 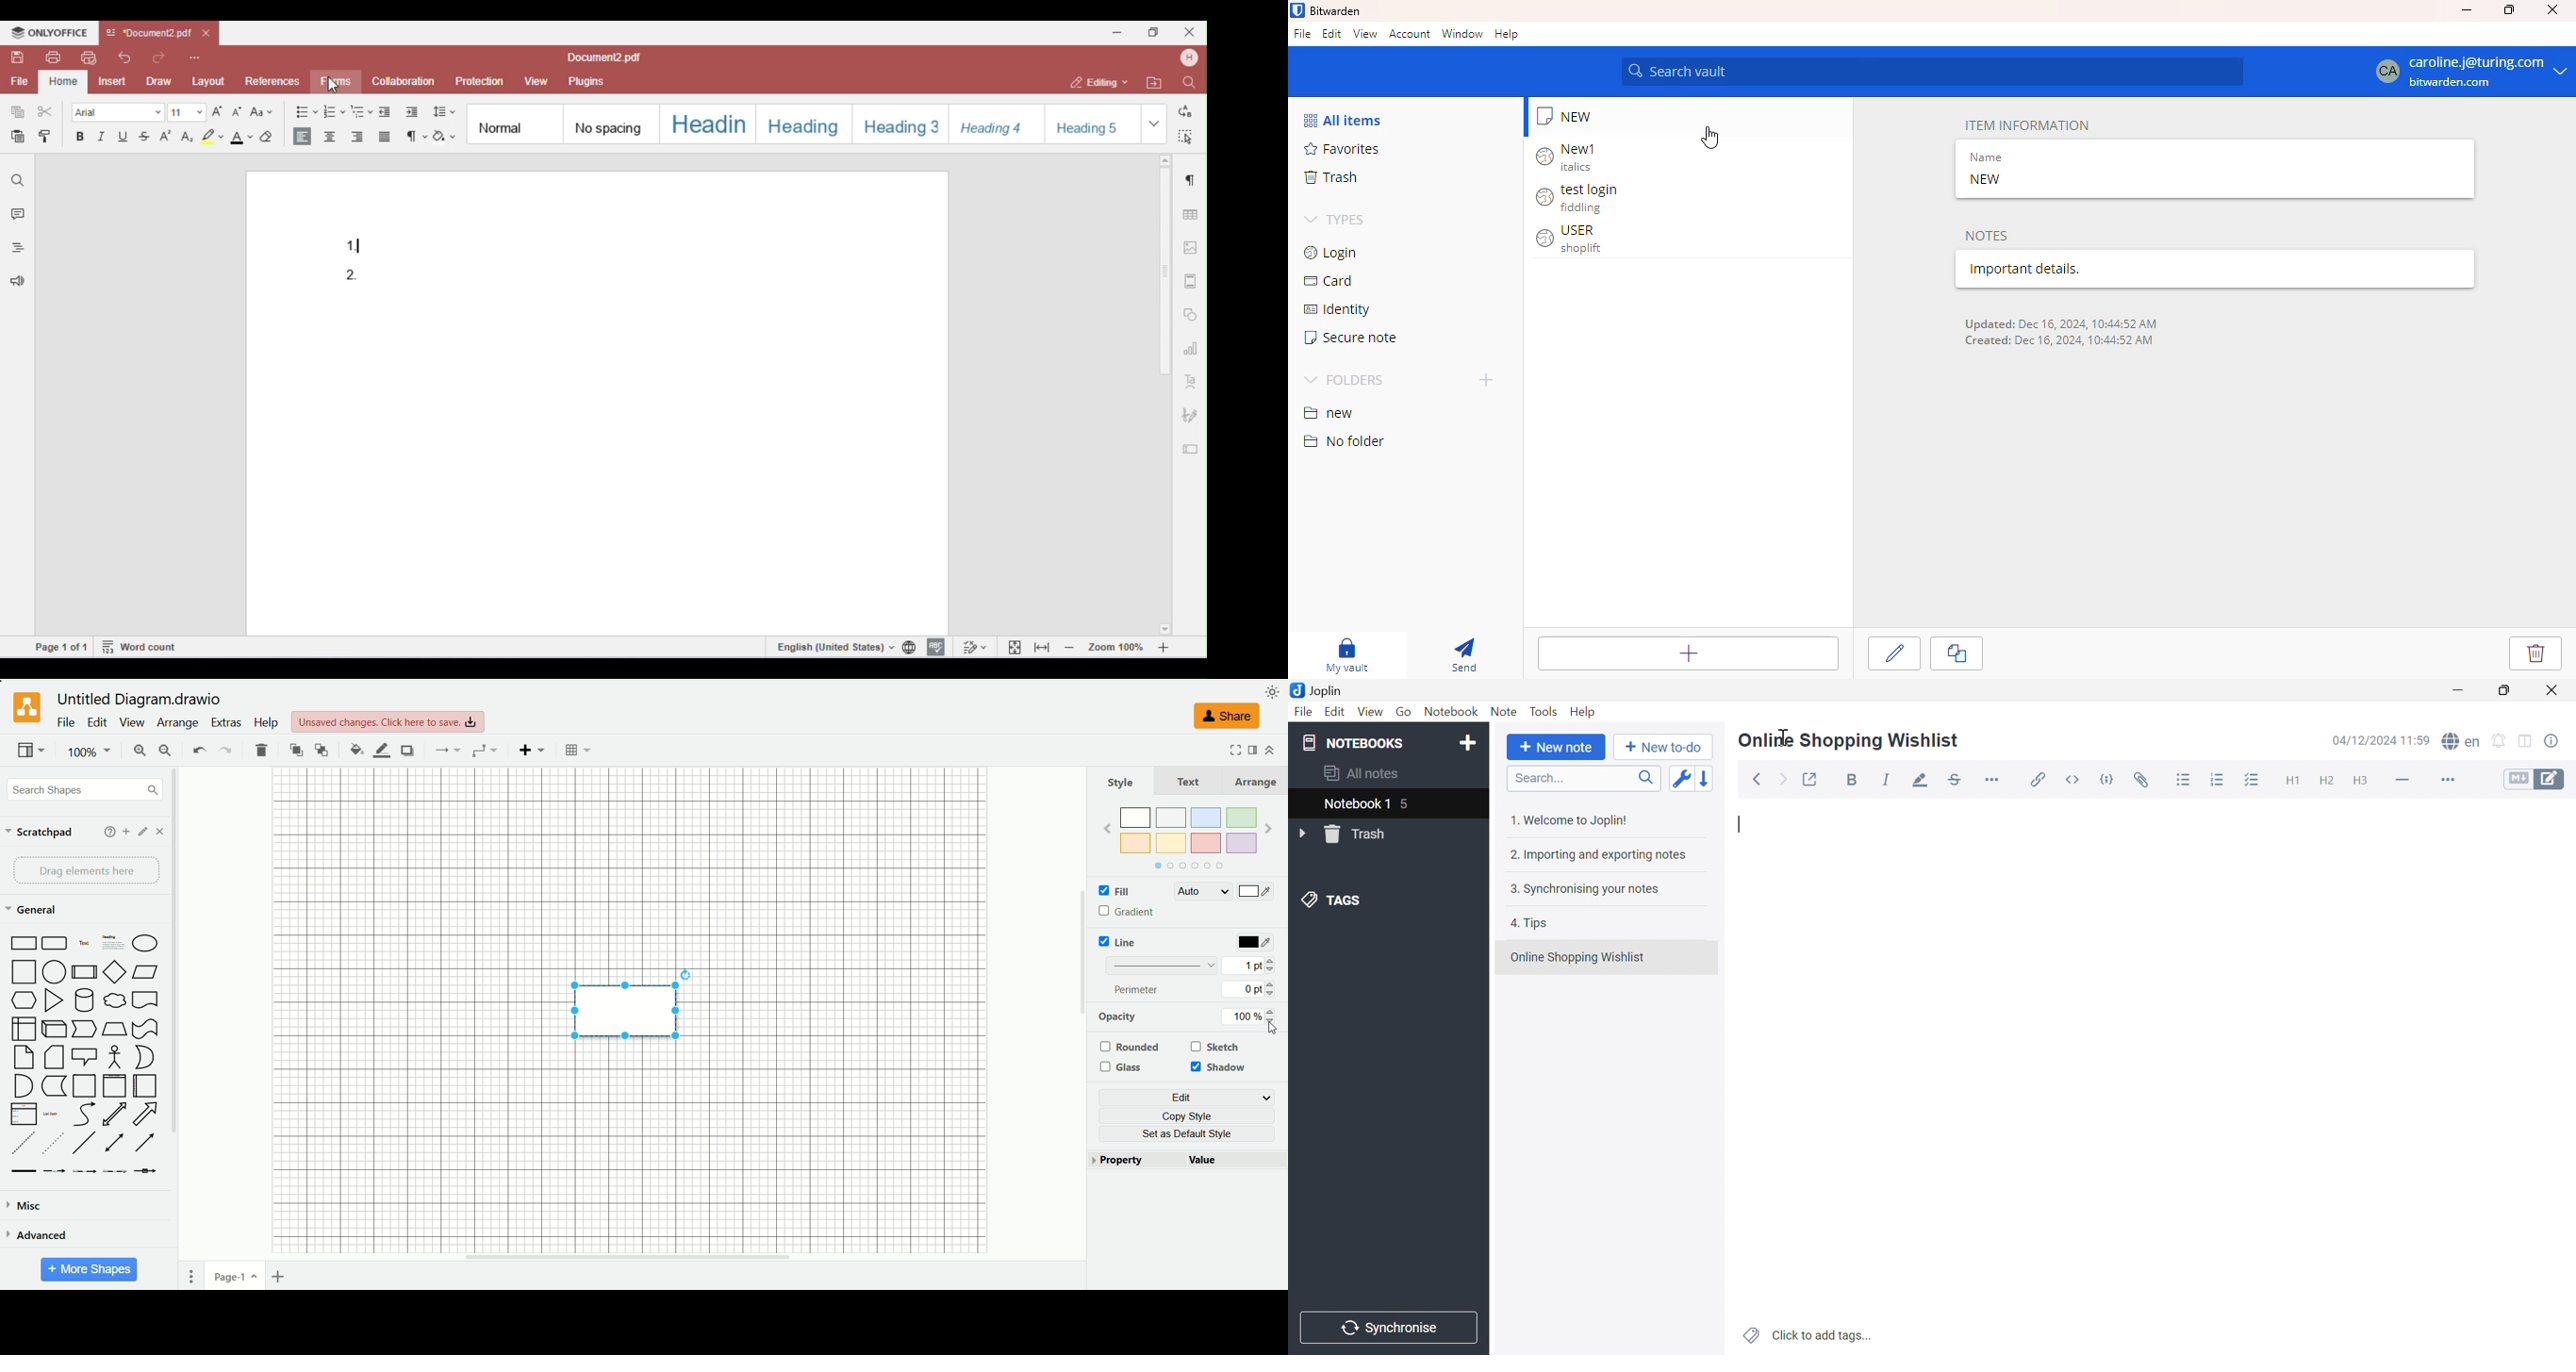 I want to click on appearance, so click(x=1273, y=690).